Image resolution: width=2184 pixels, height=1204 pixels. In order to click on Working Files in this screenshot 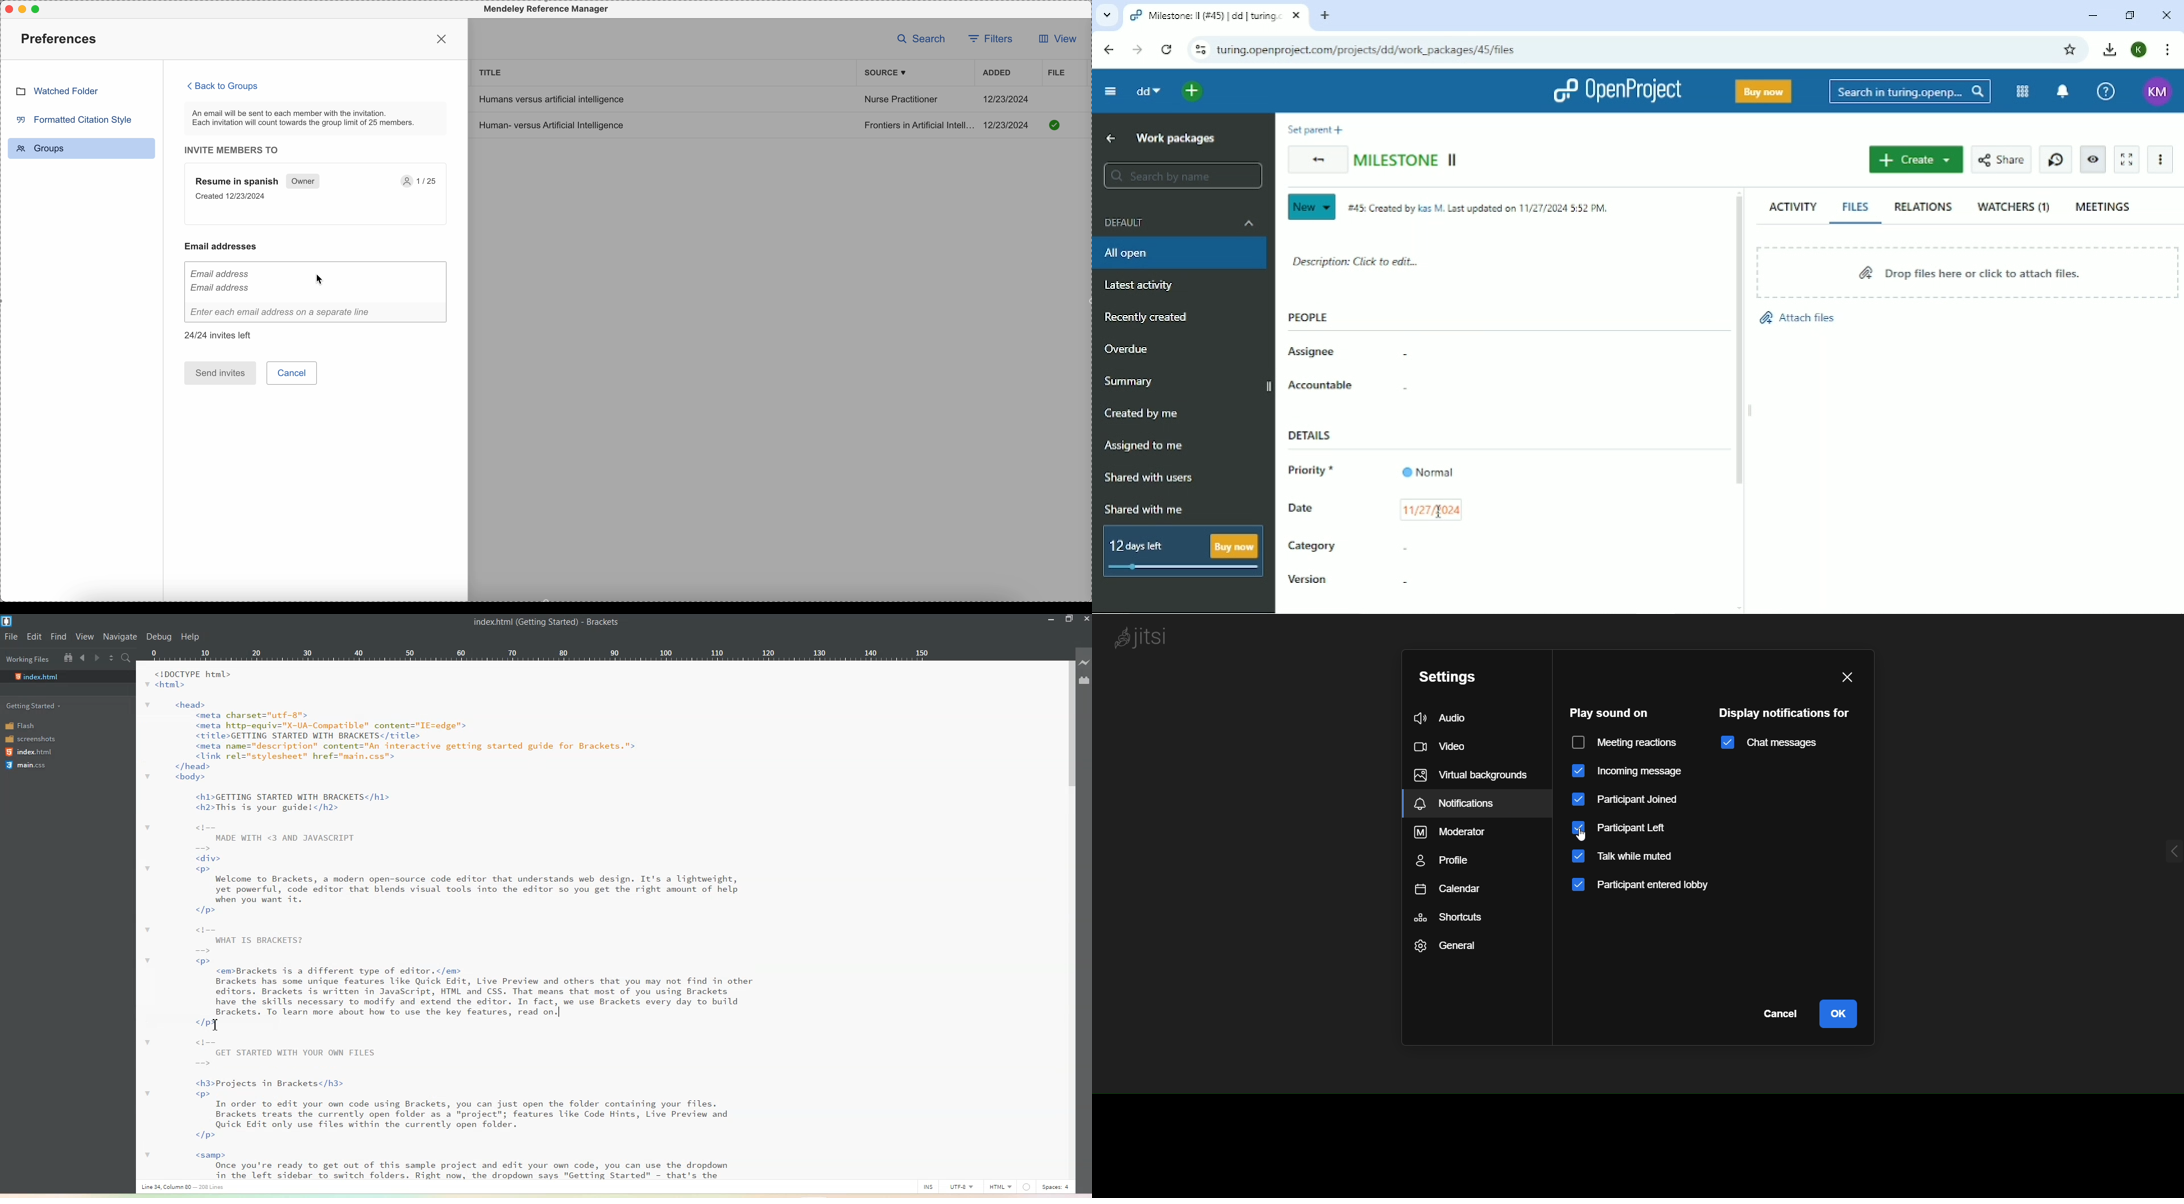, I will do `click(30, 660)`.